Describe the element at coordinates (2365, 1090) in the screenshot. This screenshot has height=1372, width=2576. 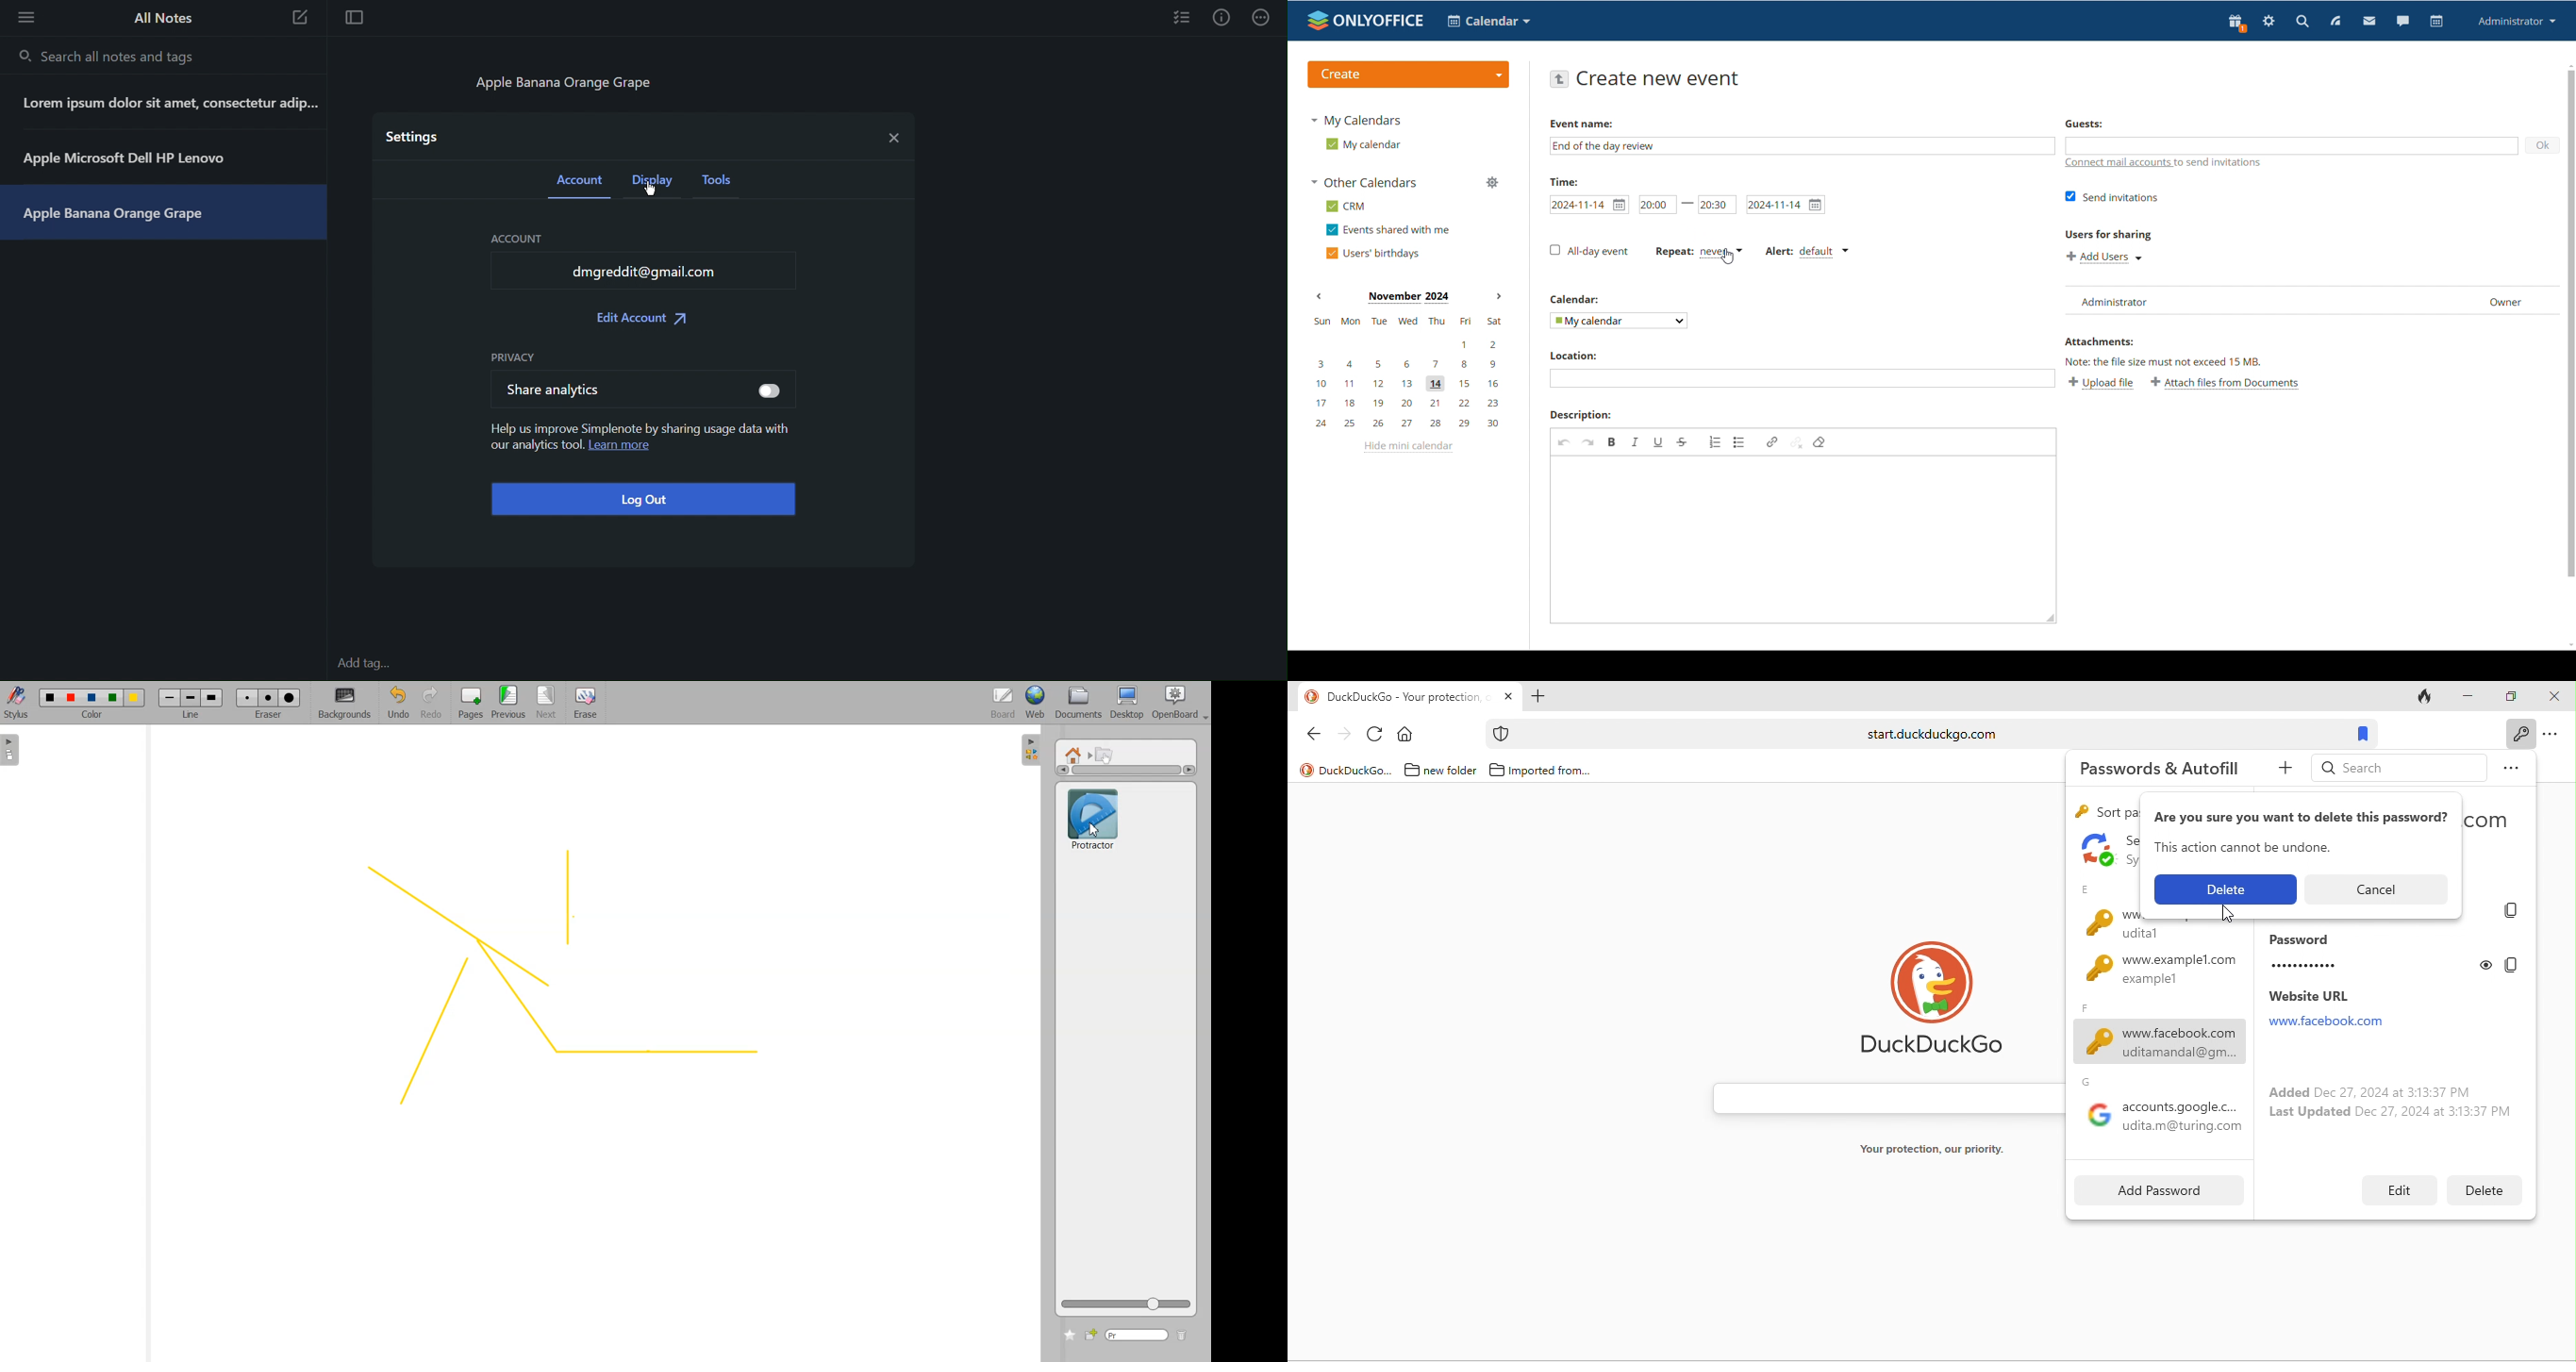
I see `added dec 27, 2024 at 3:13:37 PM` at that location.